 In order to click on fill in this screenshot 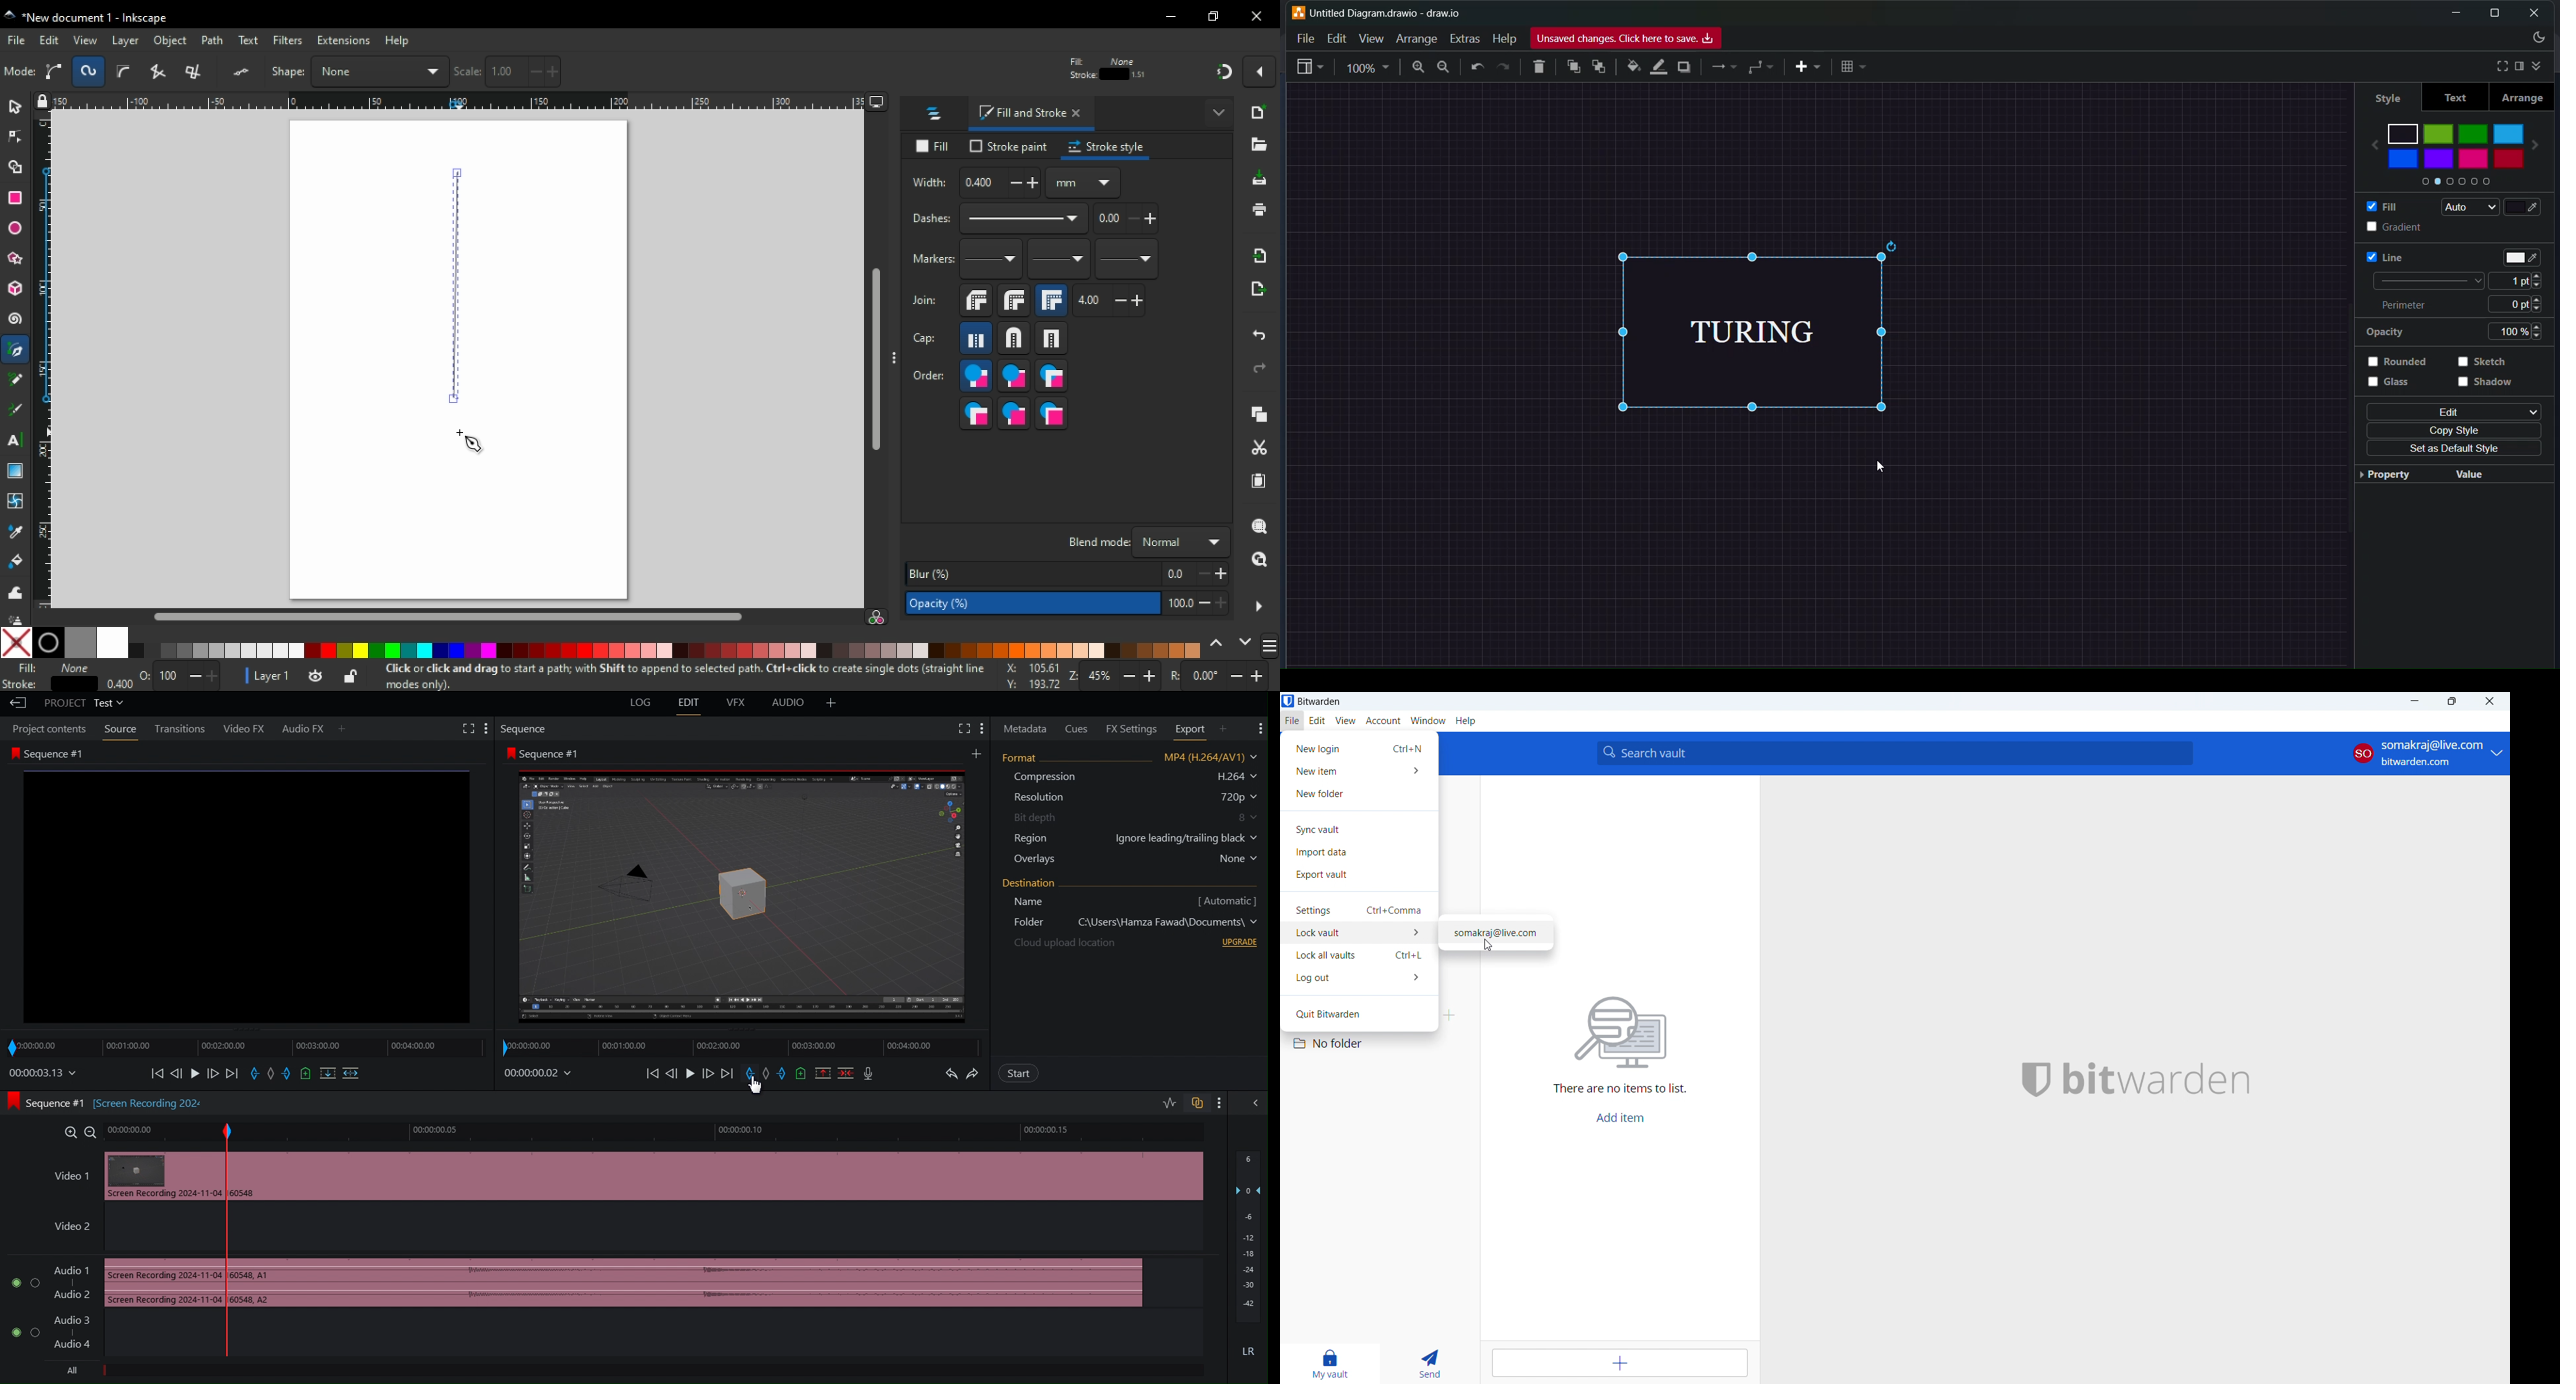, I will do `click(2377, 205)`.